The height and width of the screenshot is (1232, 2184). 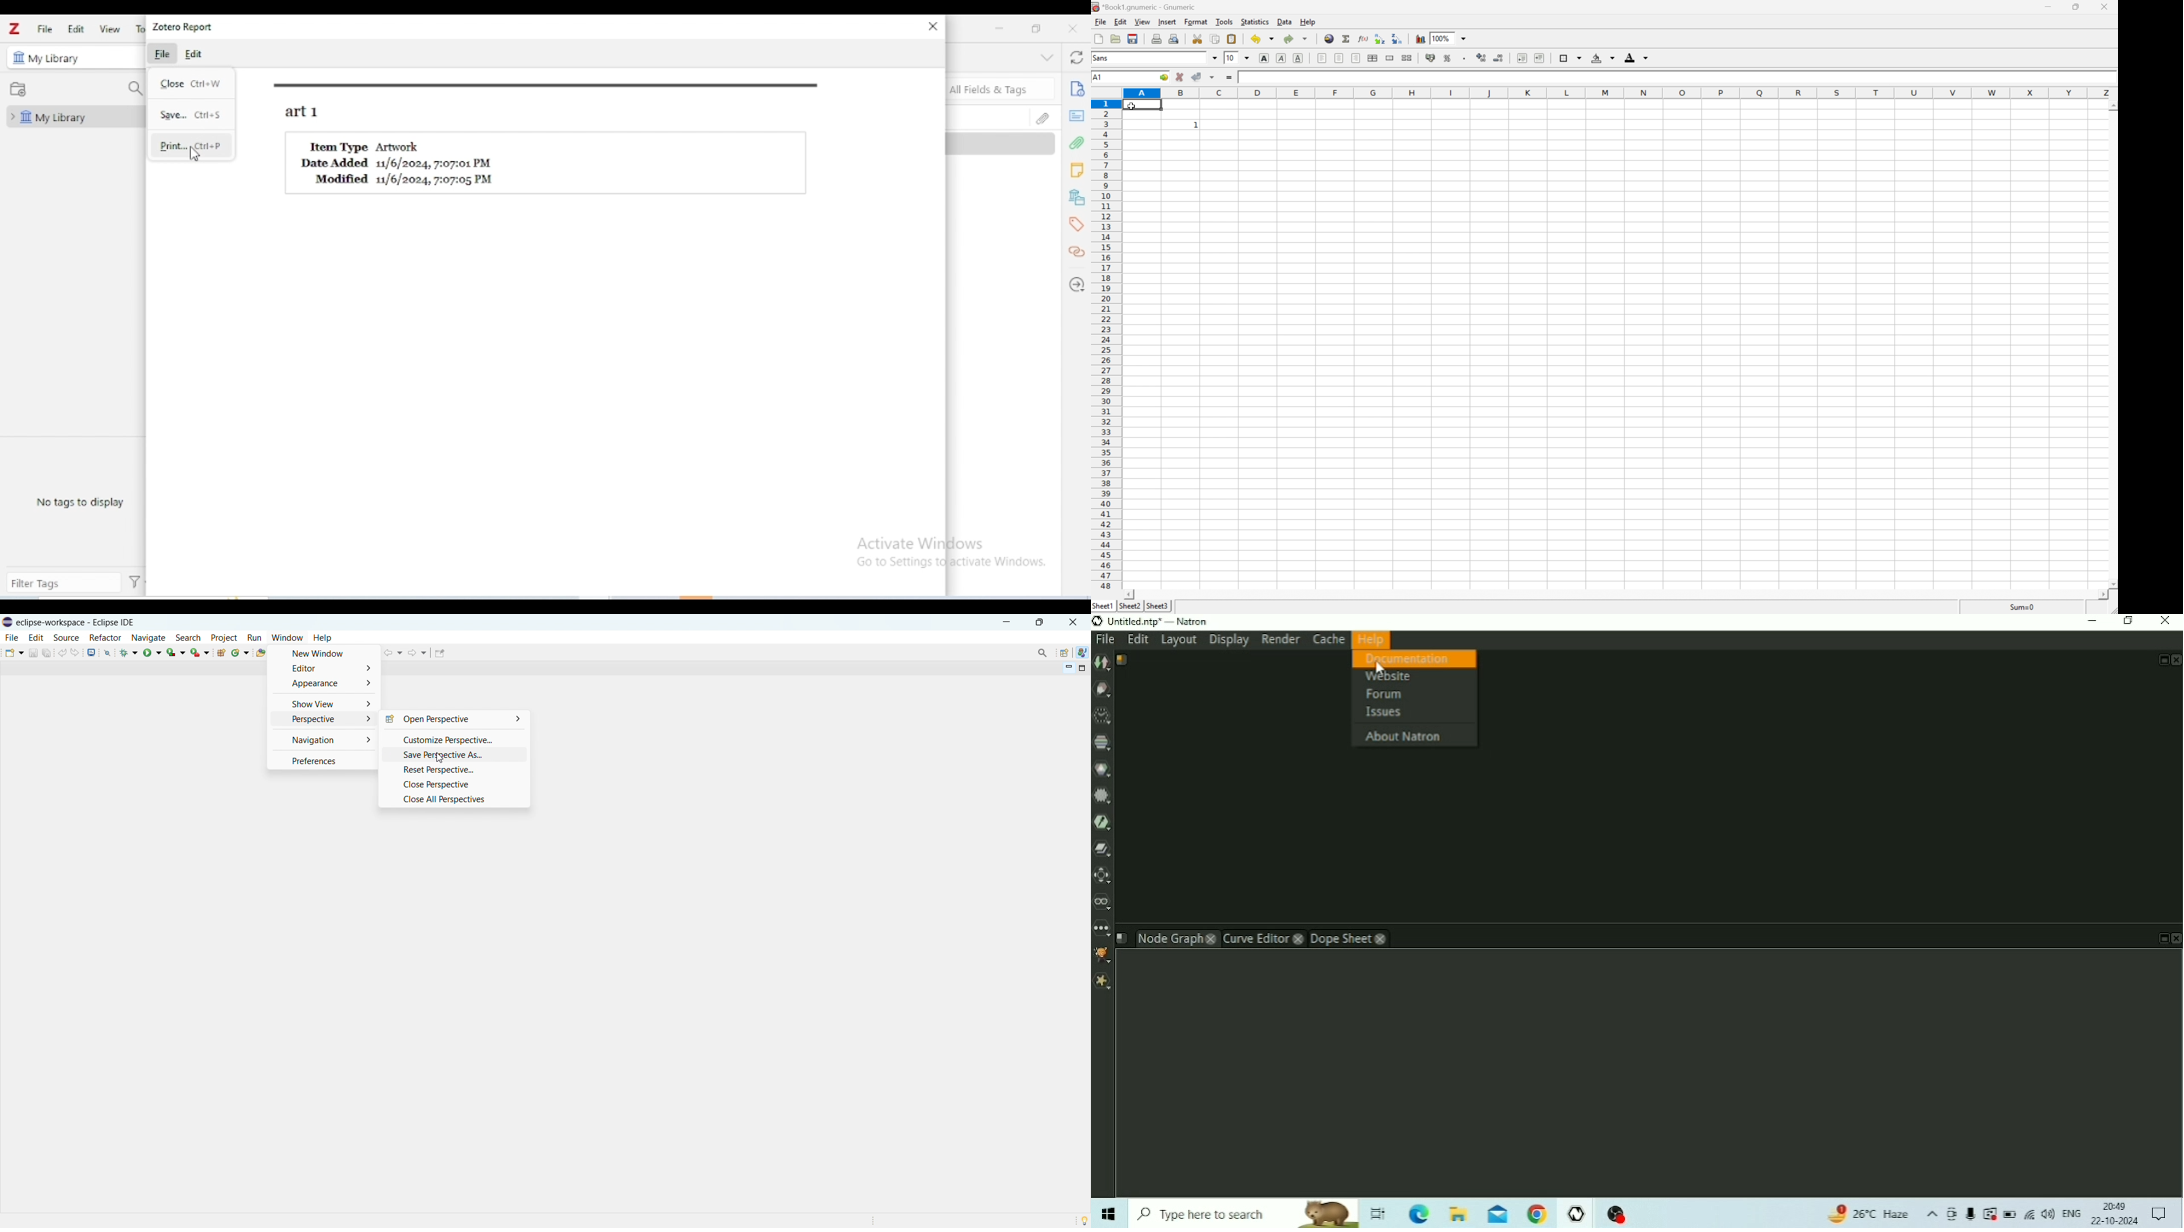 What do you see at coordinates (1076, 252) in the screenshot?
I see `related` at bounding box center [1076, 252].